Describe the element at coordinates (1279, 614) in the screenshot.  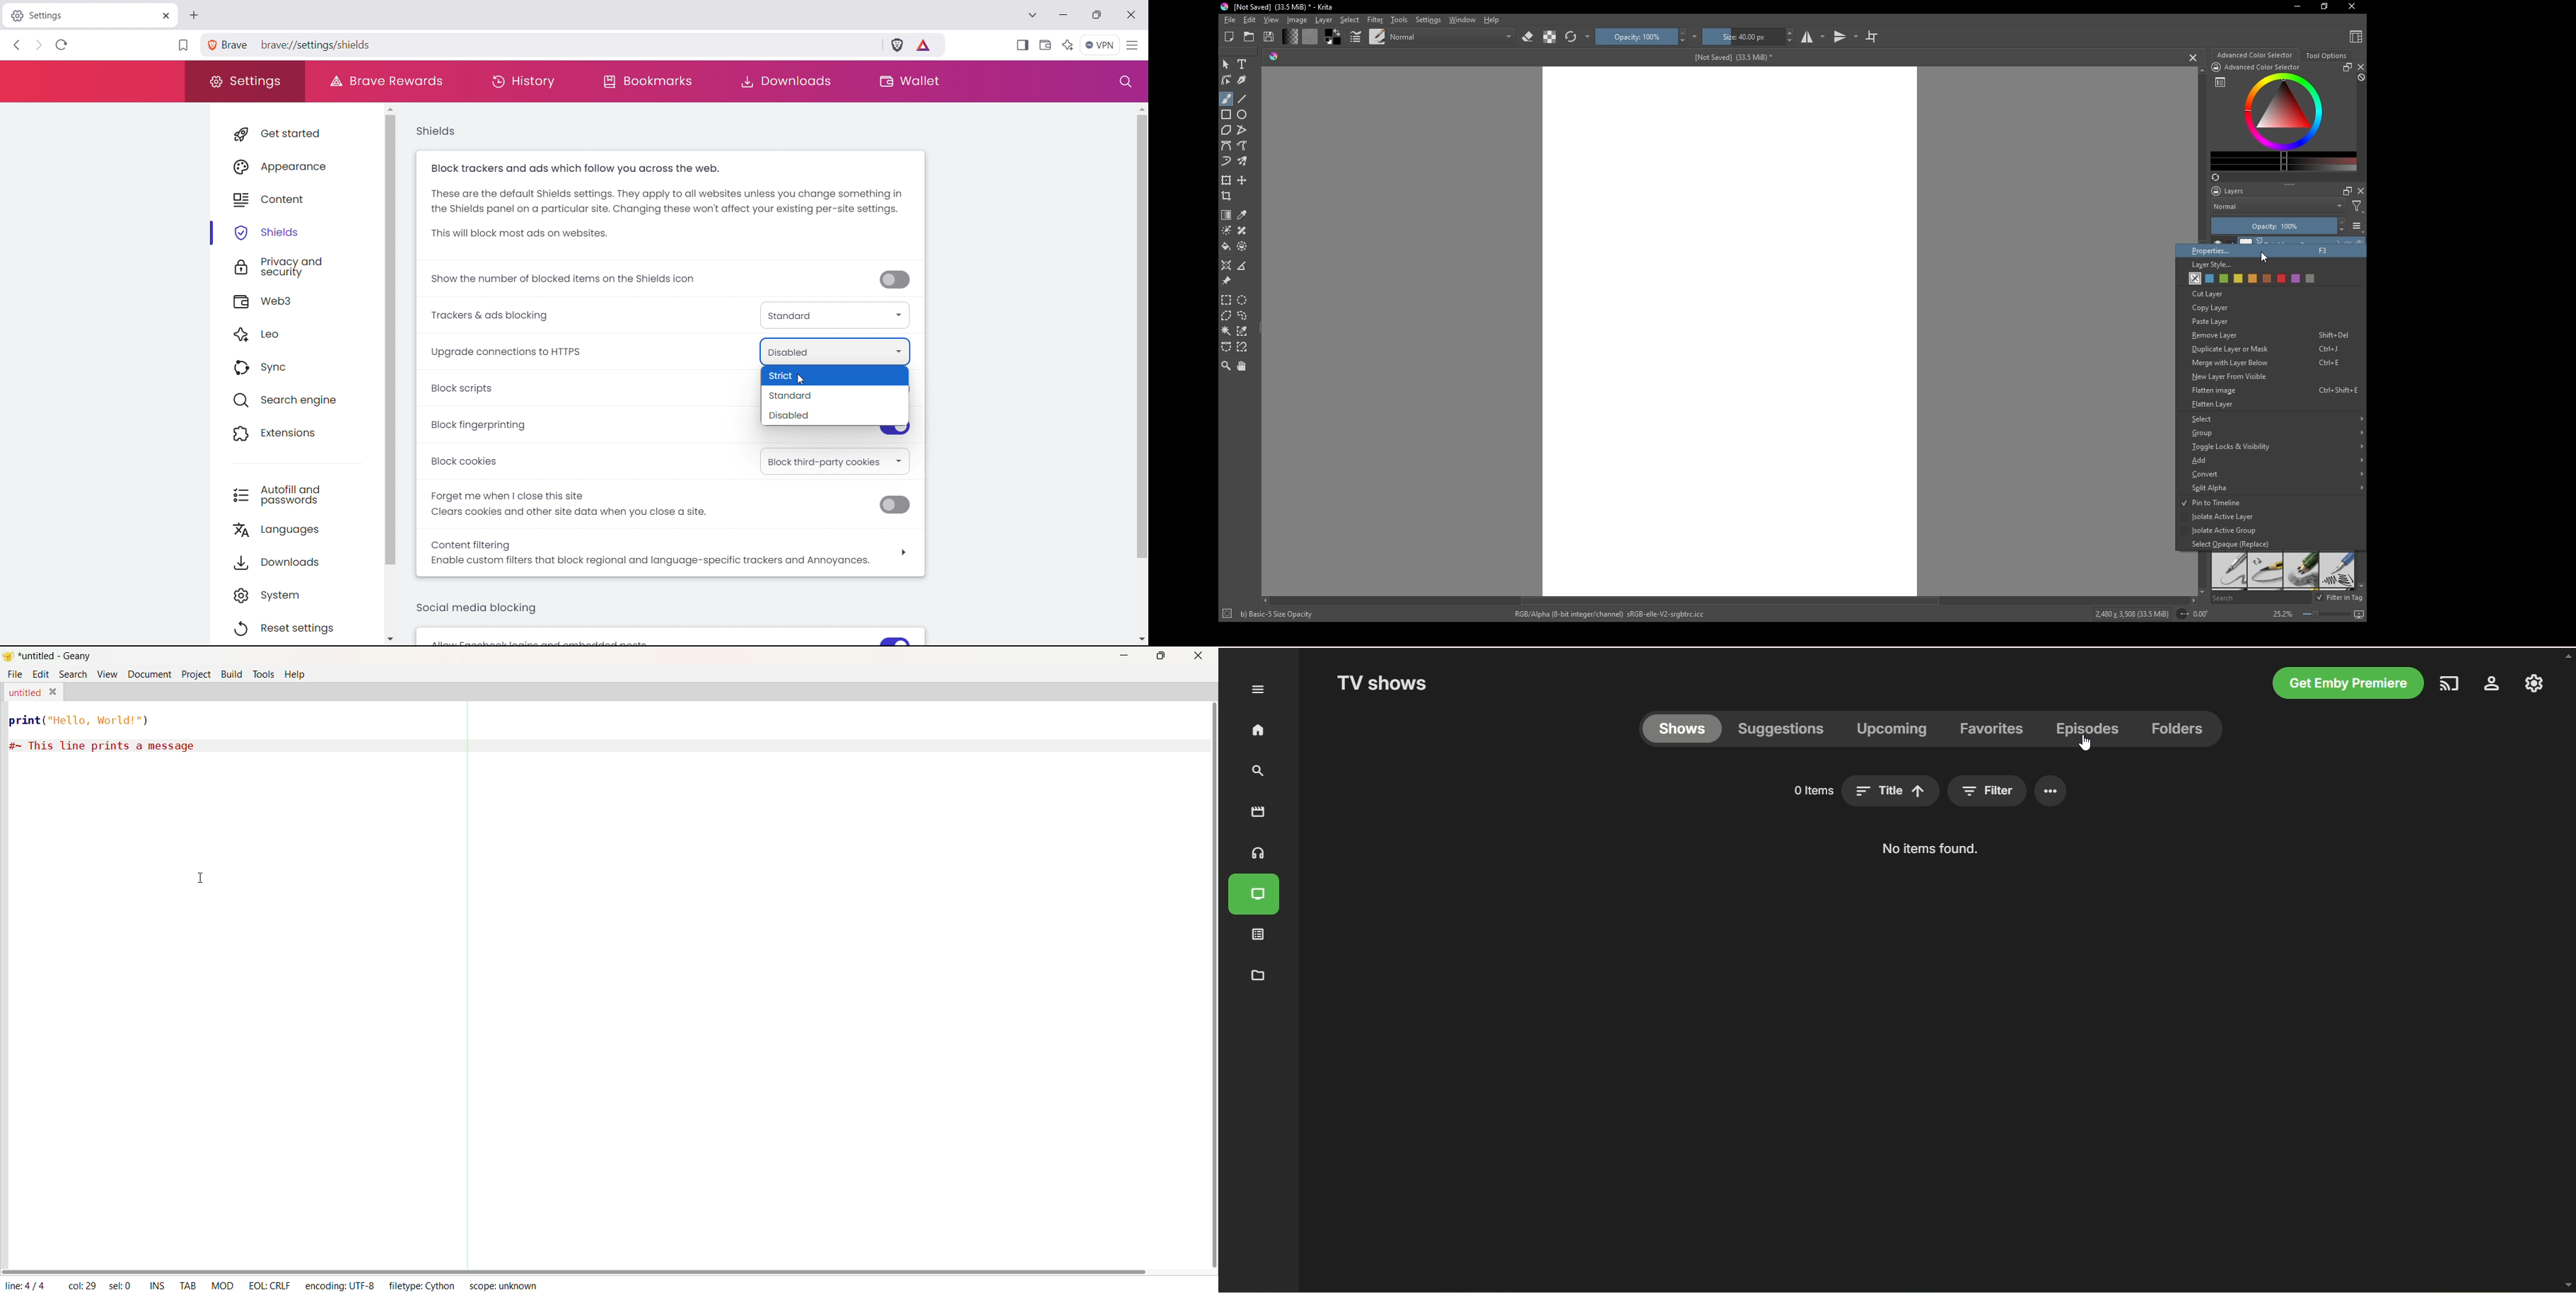
I see `b) Basic-5 Size Opacity` at that location.